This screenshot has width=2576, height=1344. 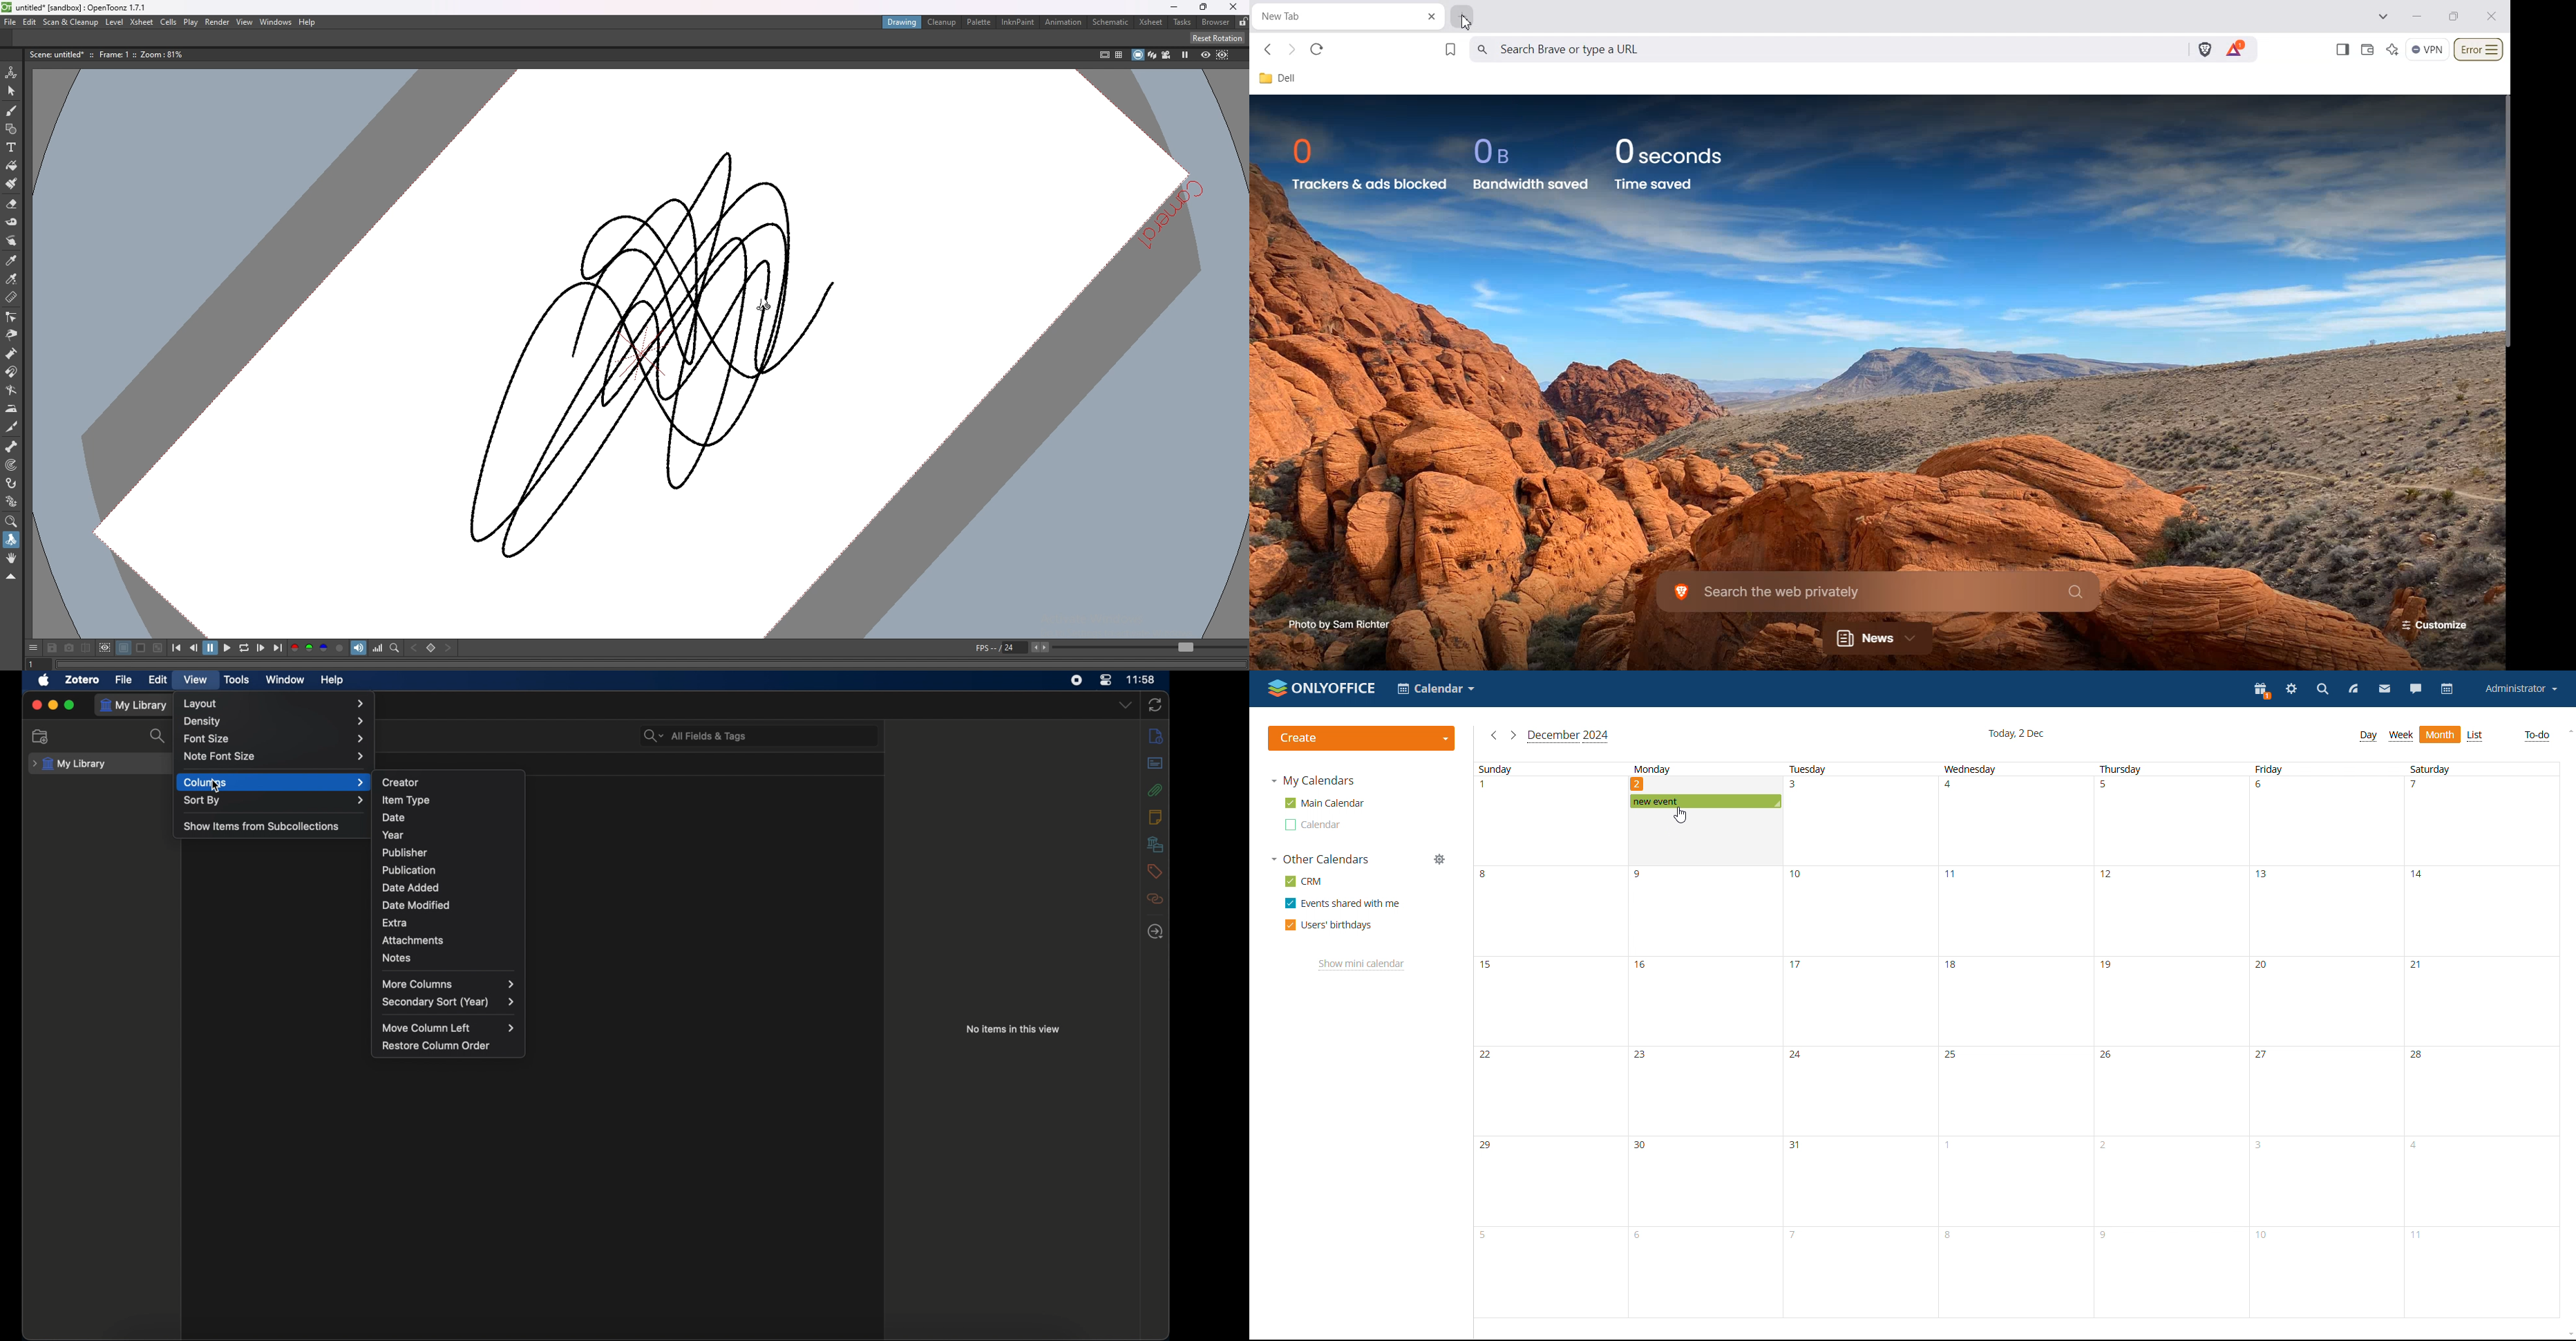 I want to click on note font size, so click(x=276, y=756).